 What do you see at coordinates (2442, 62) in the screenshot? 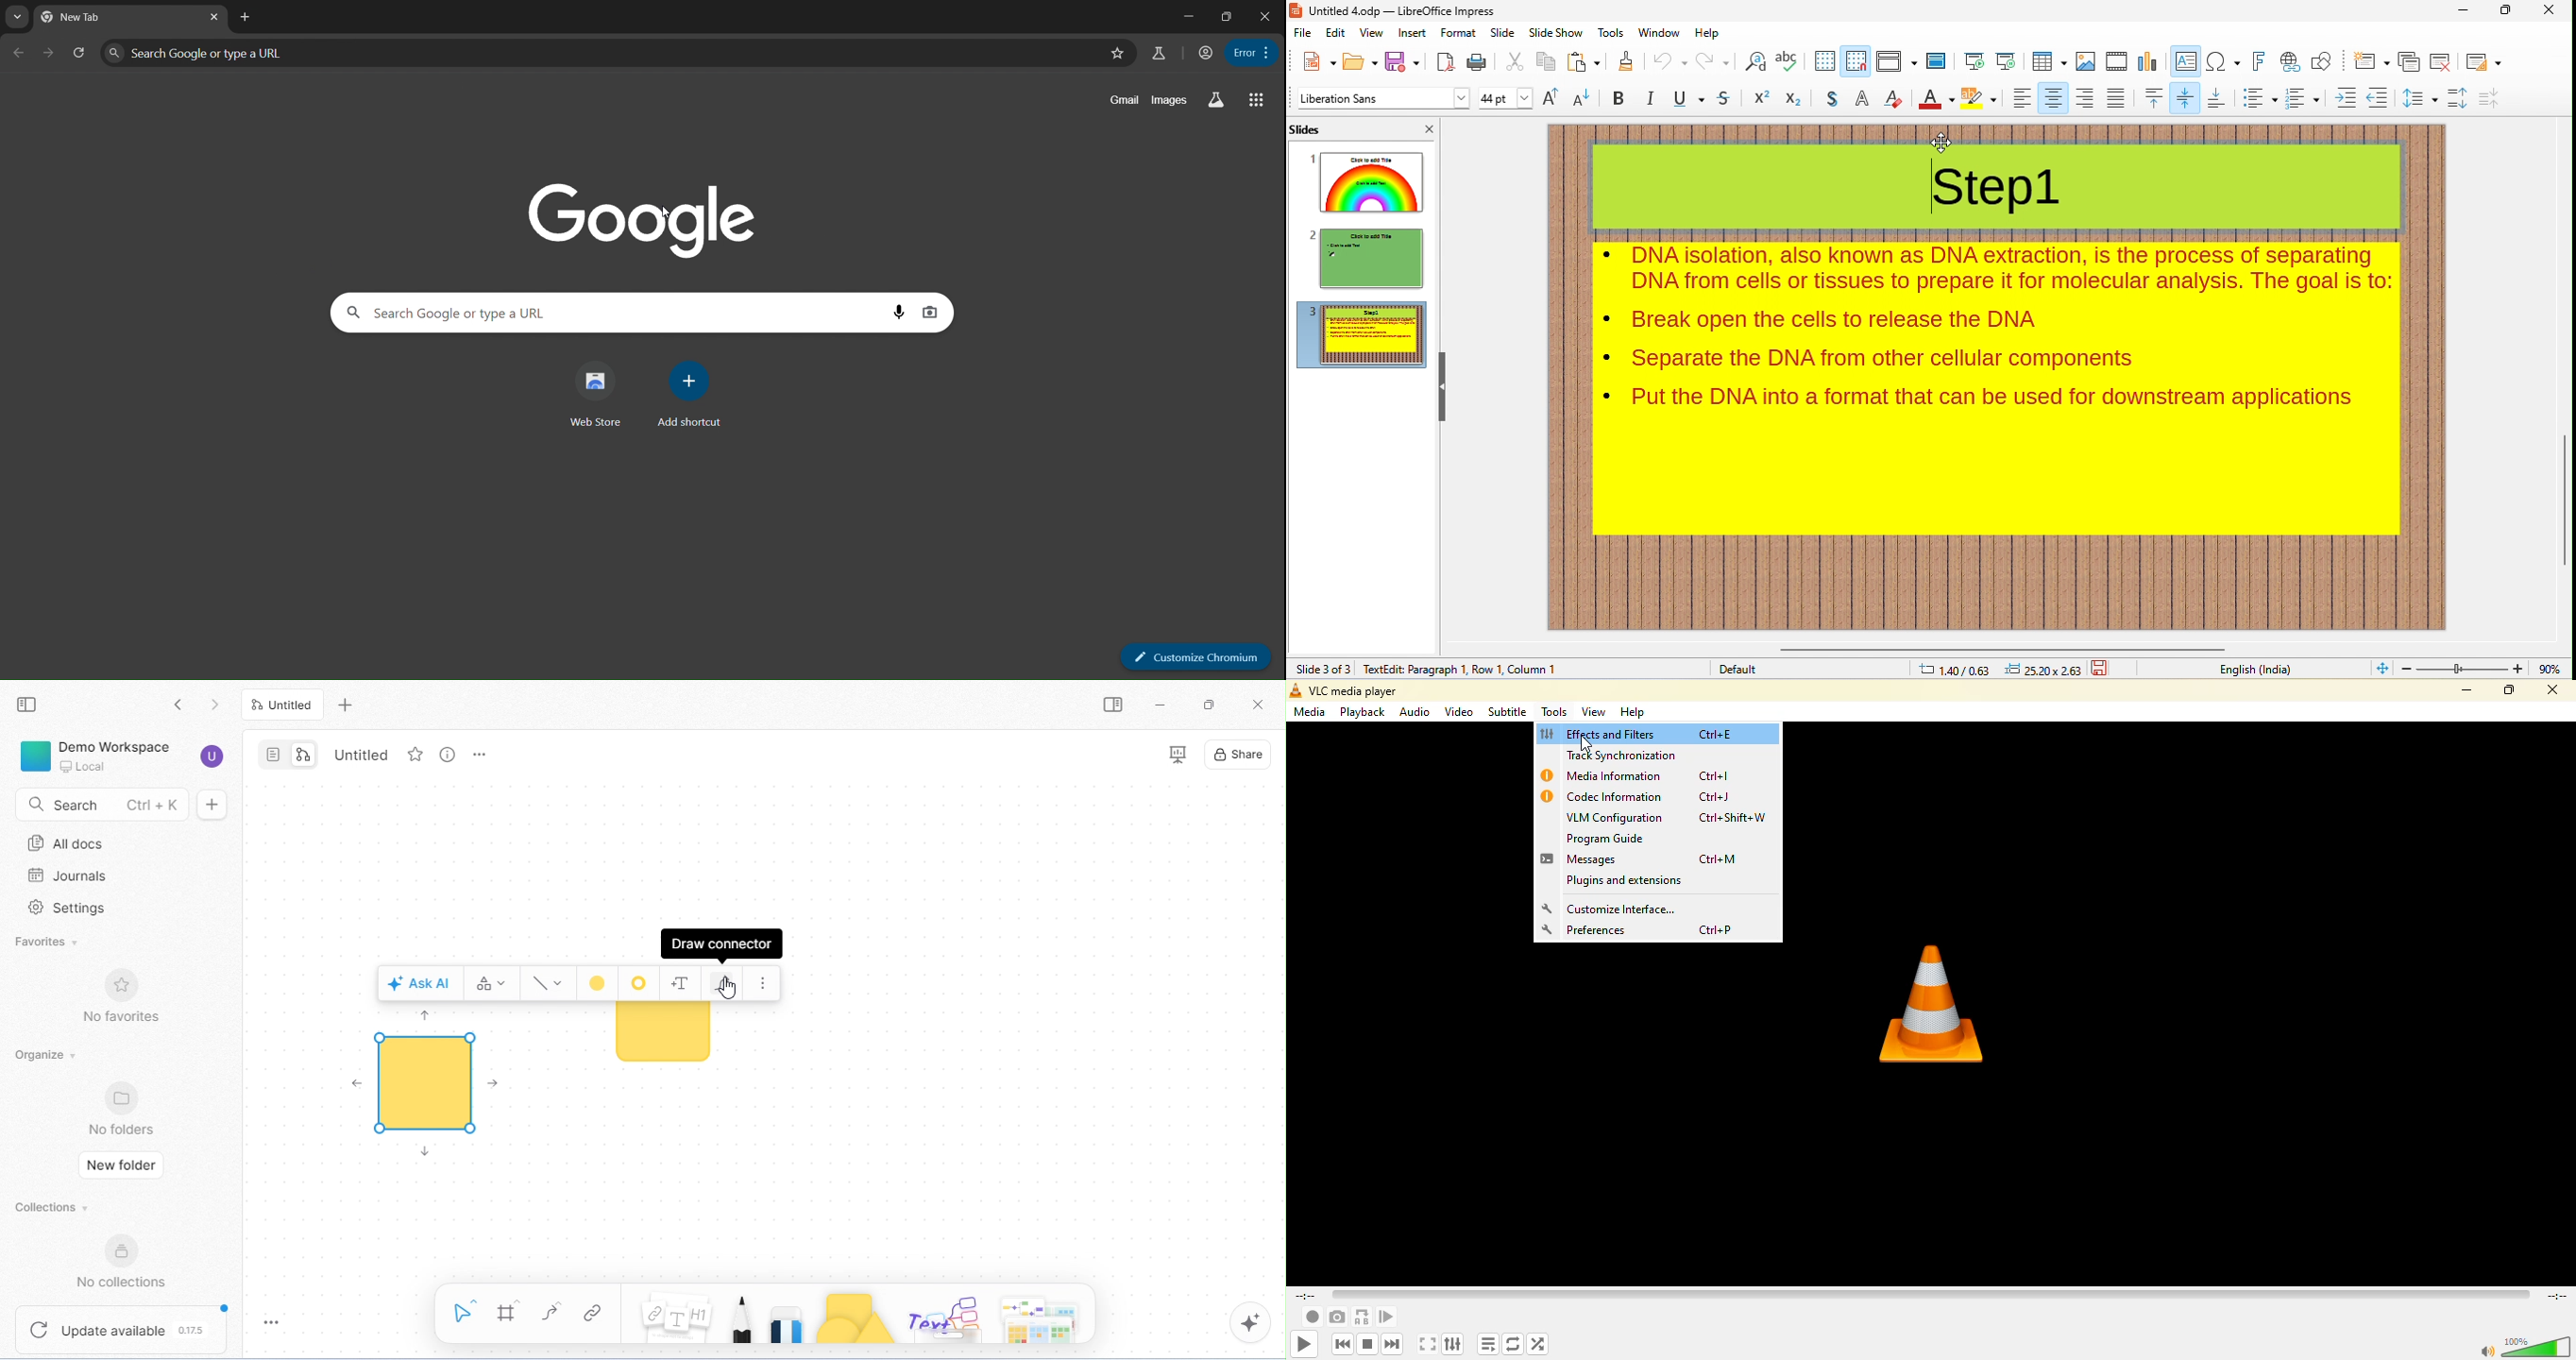
I see `remove` at bounding box center [2442, 62].